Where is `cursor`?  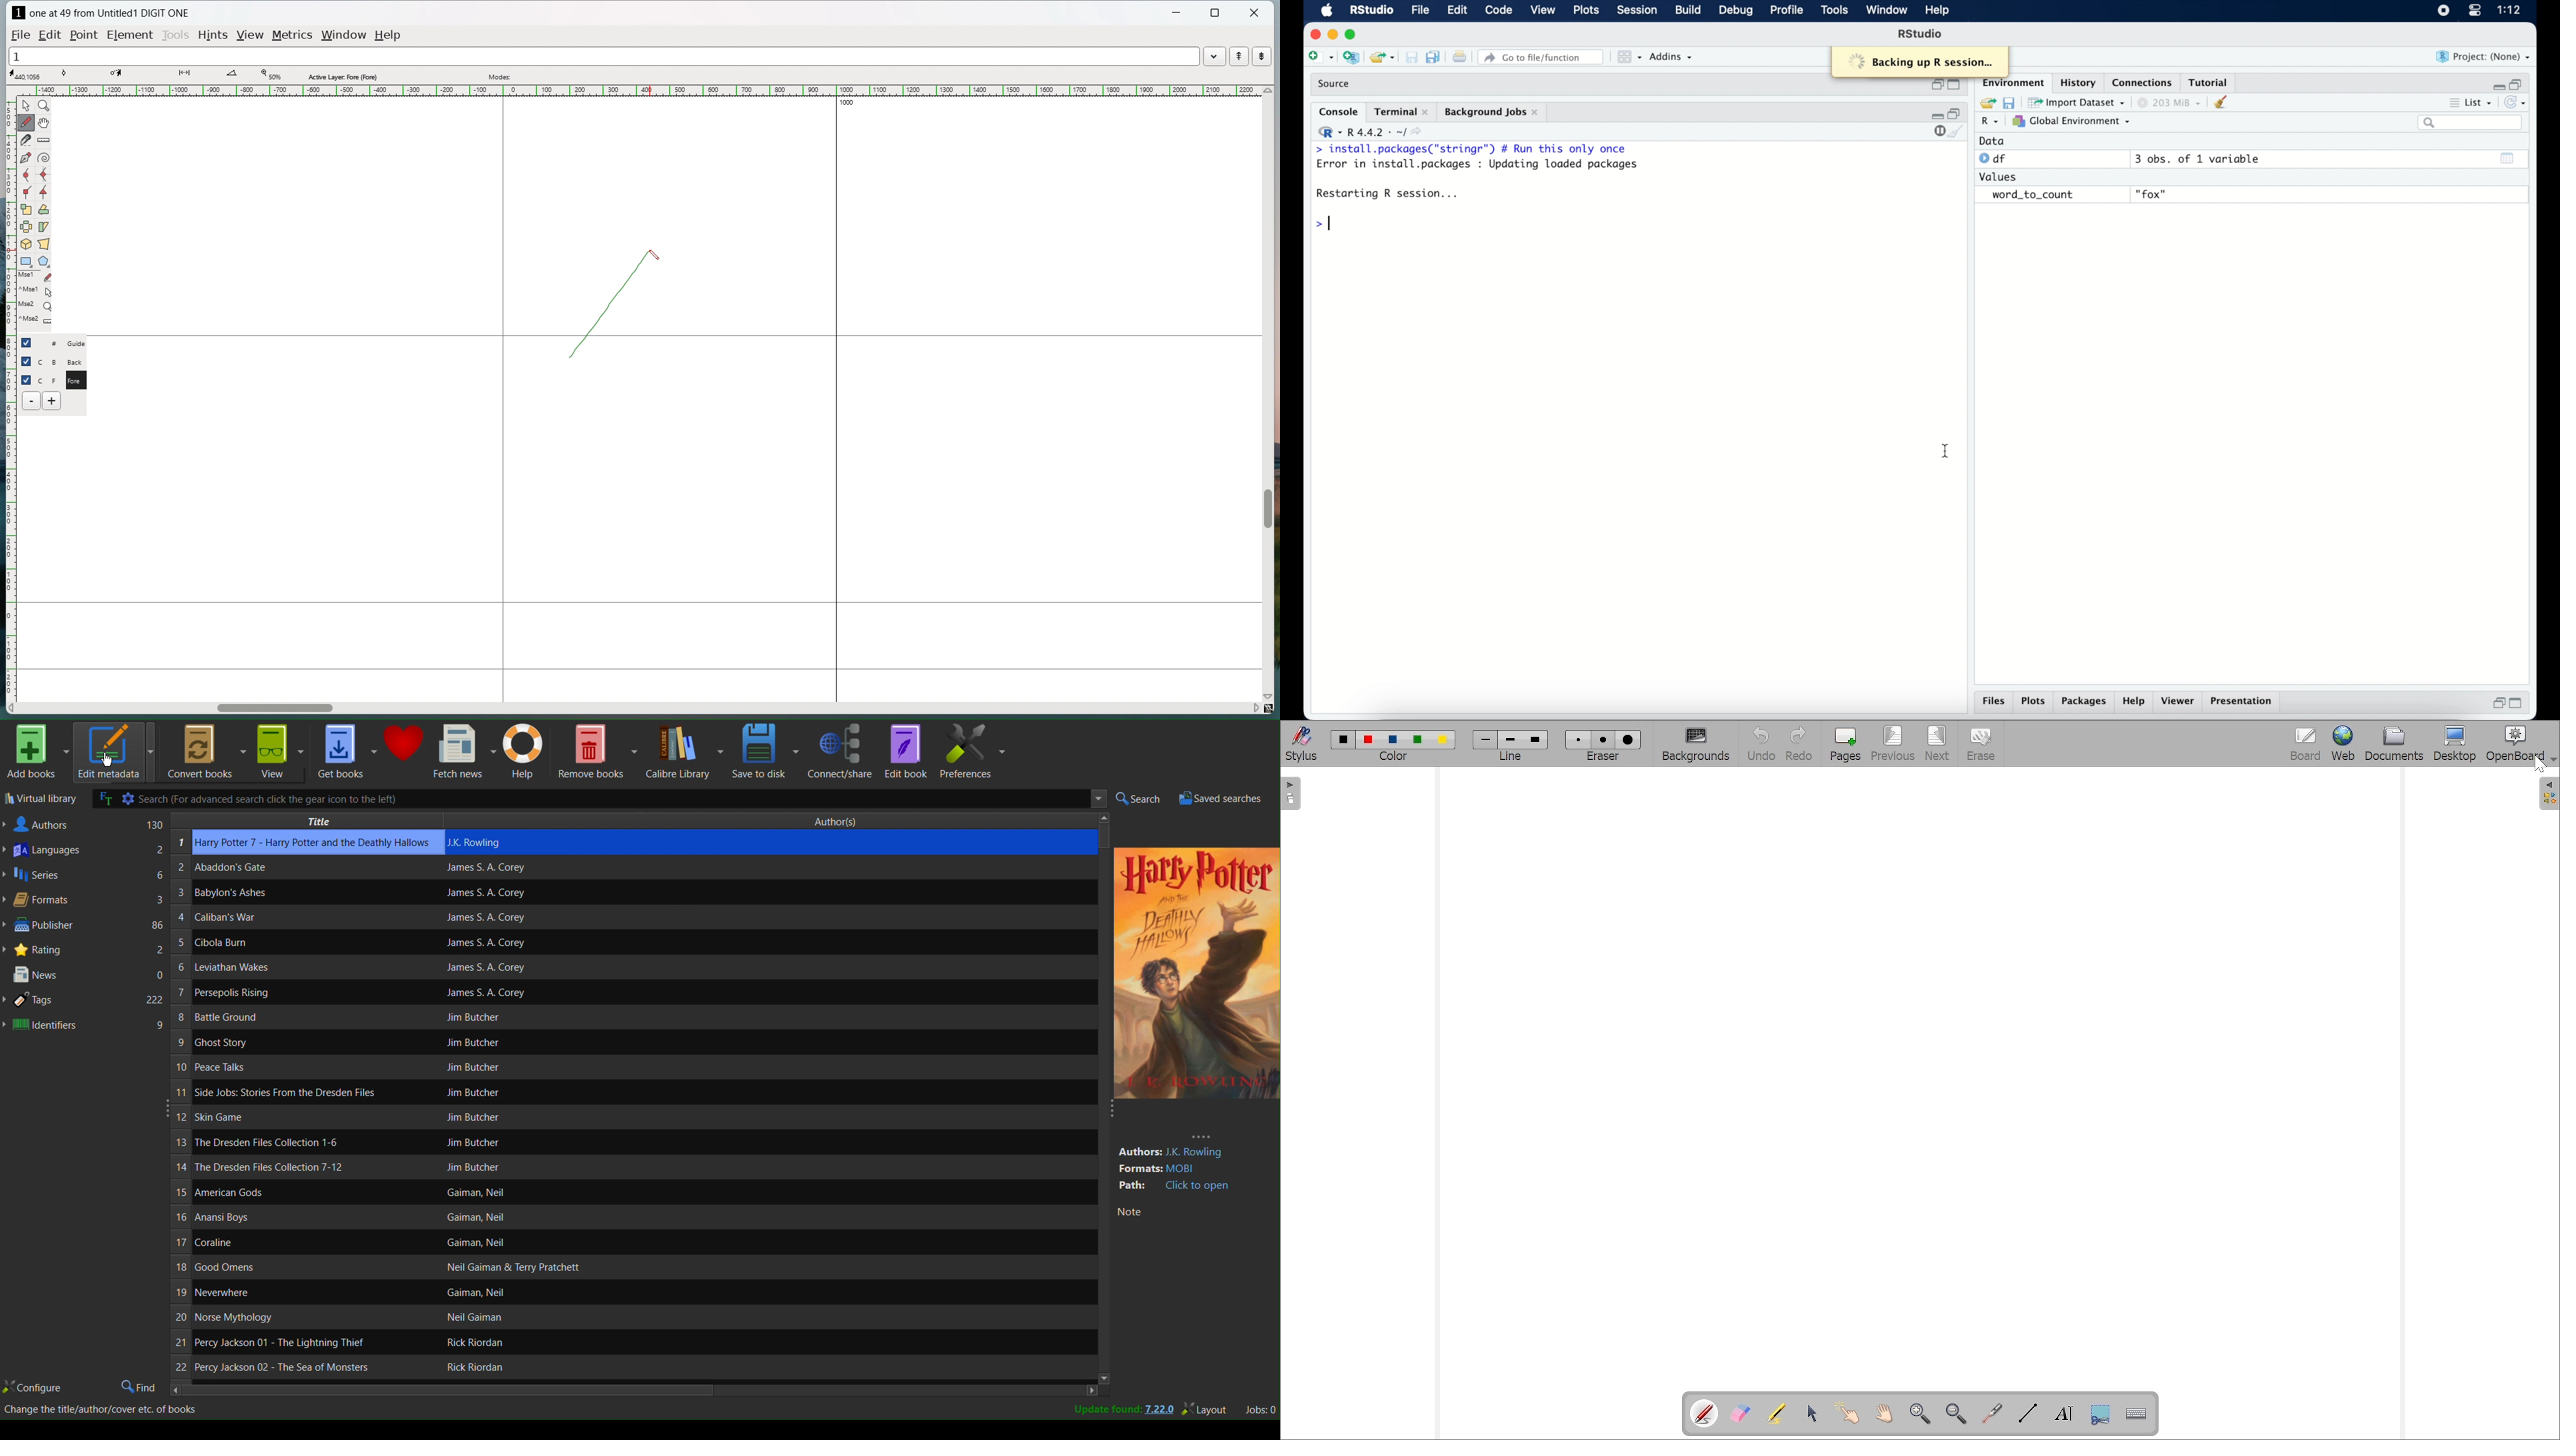 cursor is located at coordinates (106, 763).